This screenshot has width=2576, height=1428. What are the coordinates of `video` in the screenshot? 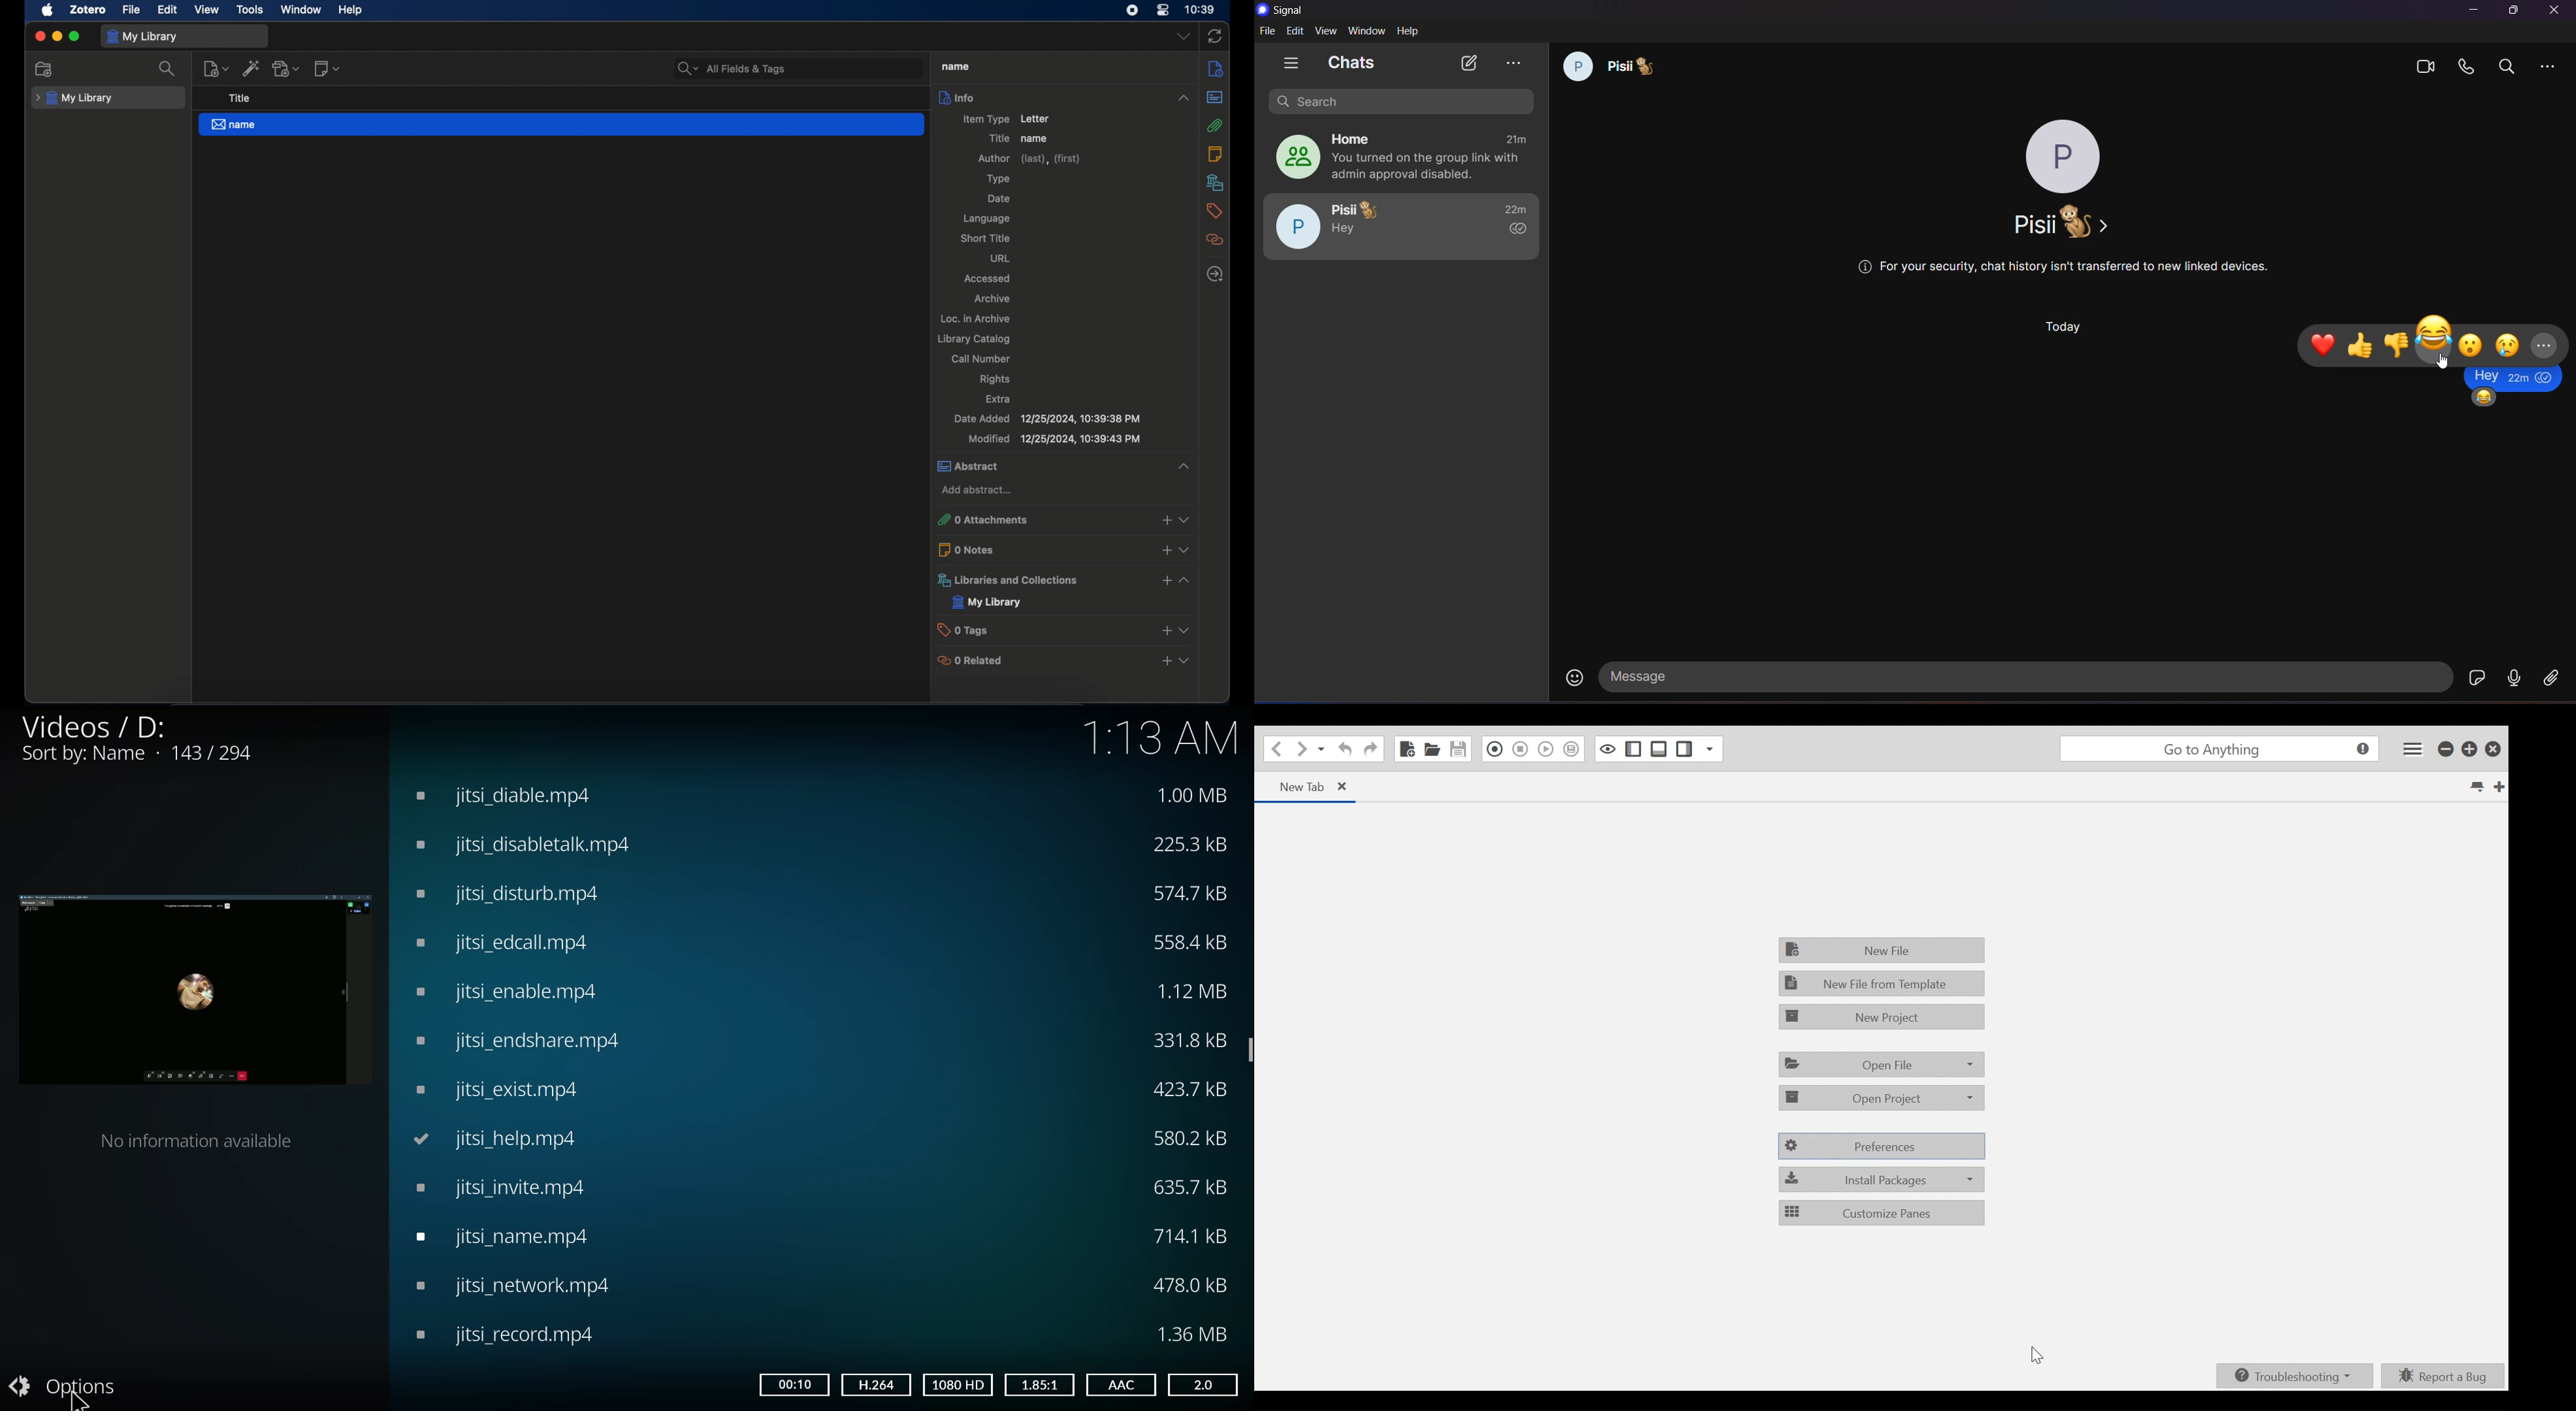 It's located at (493, 1138).